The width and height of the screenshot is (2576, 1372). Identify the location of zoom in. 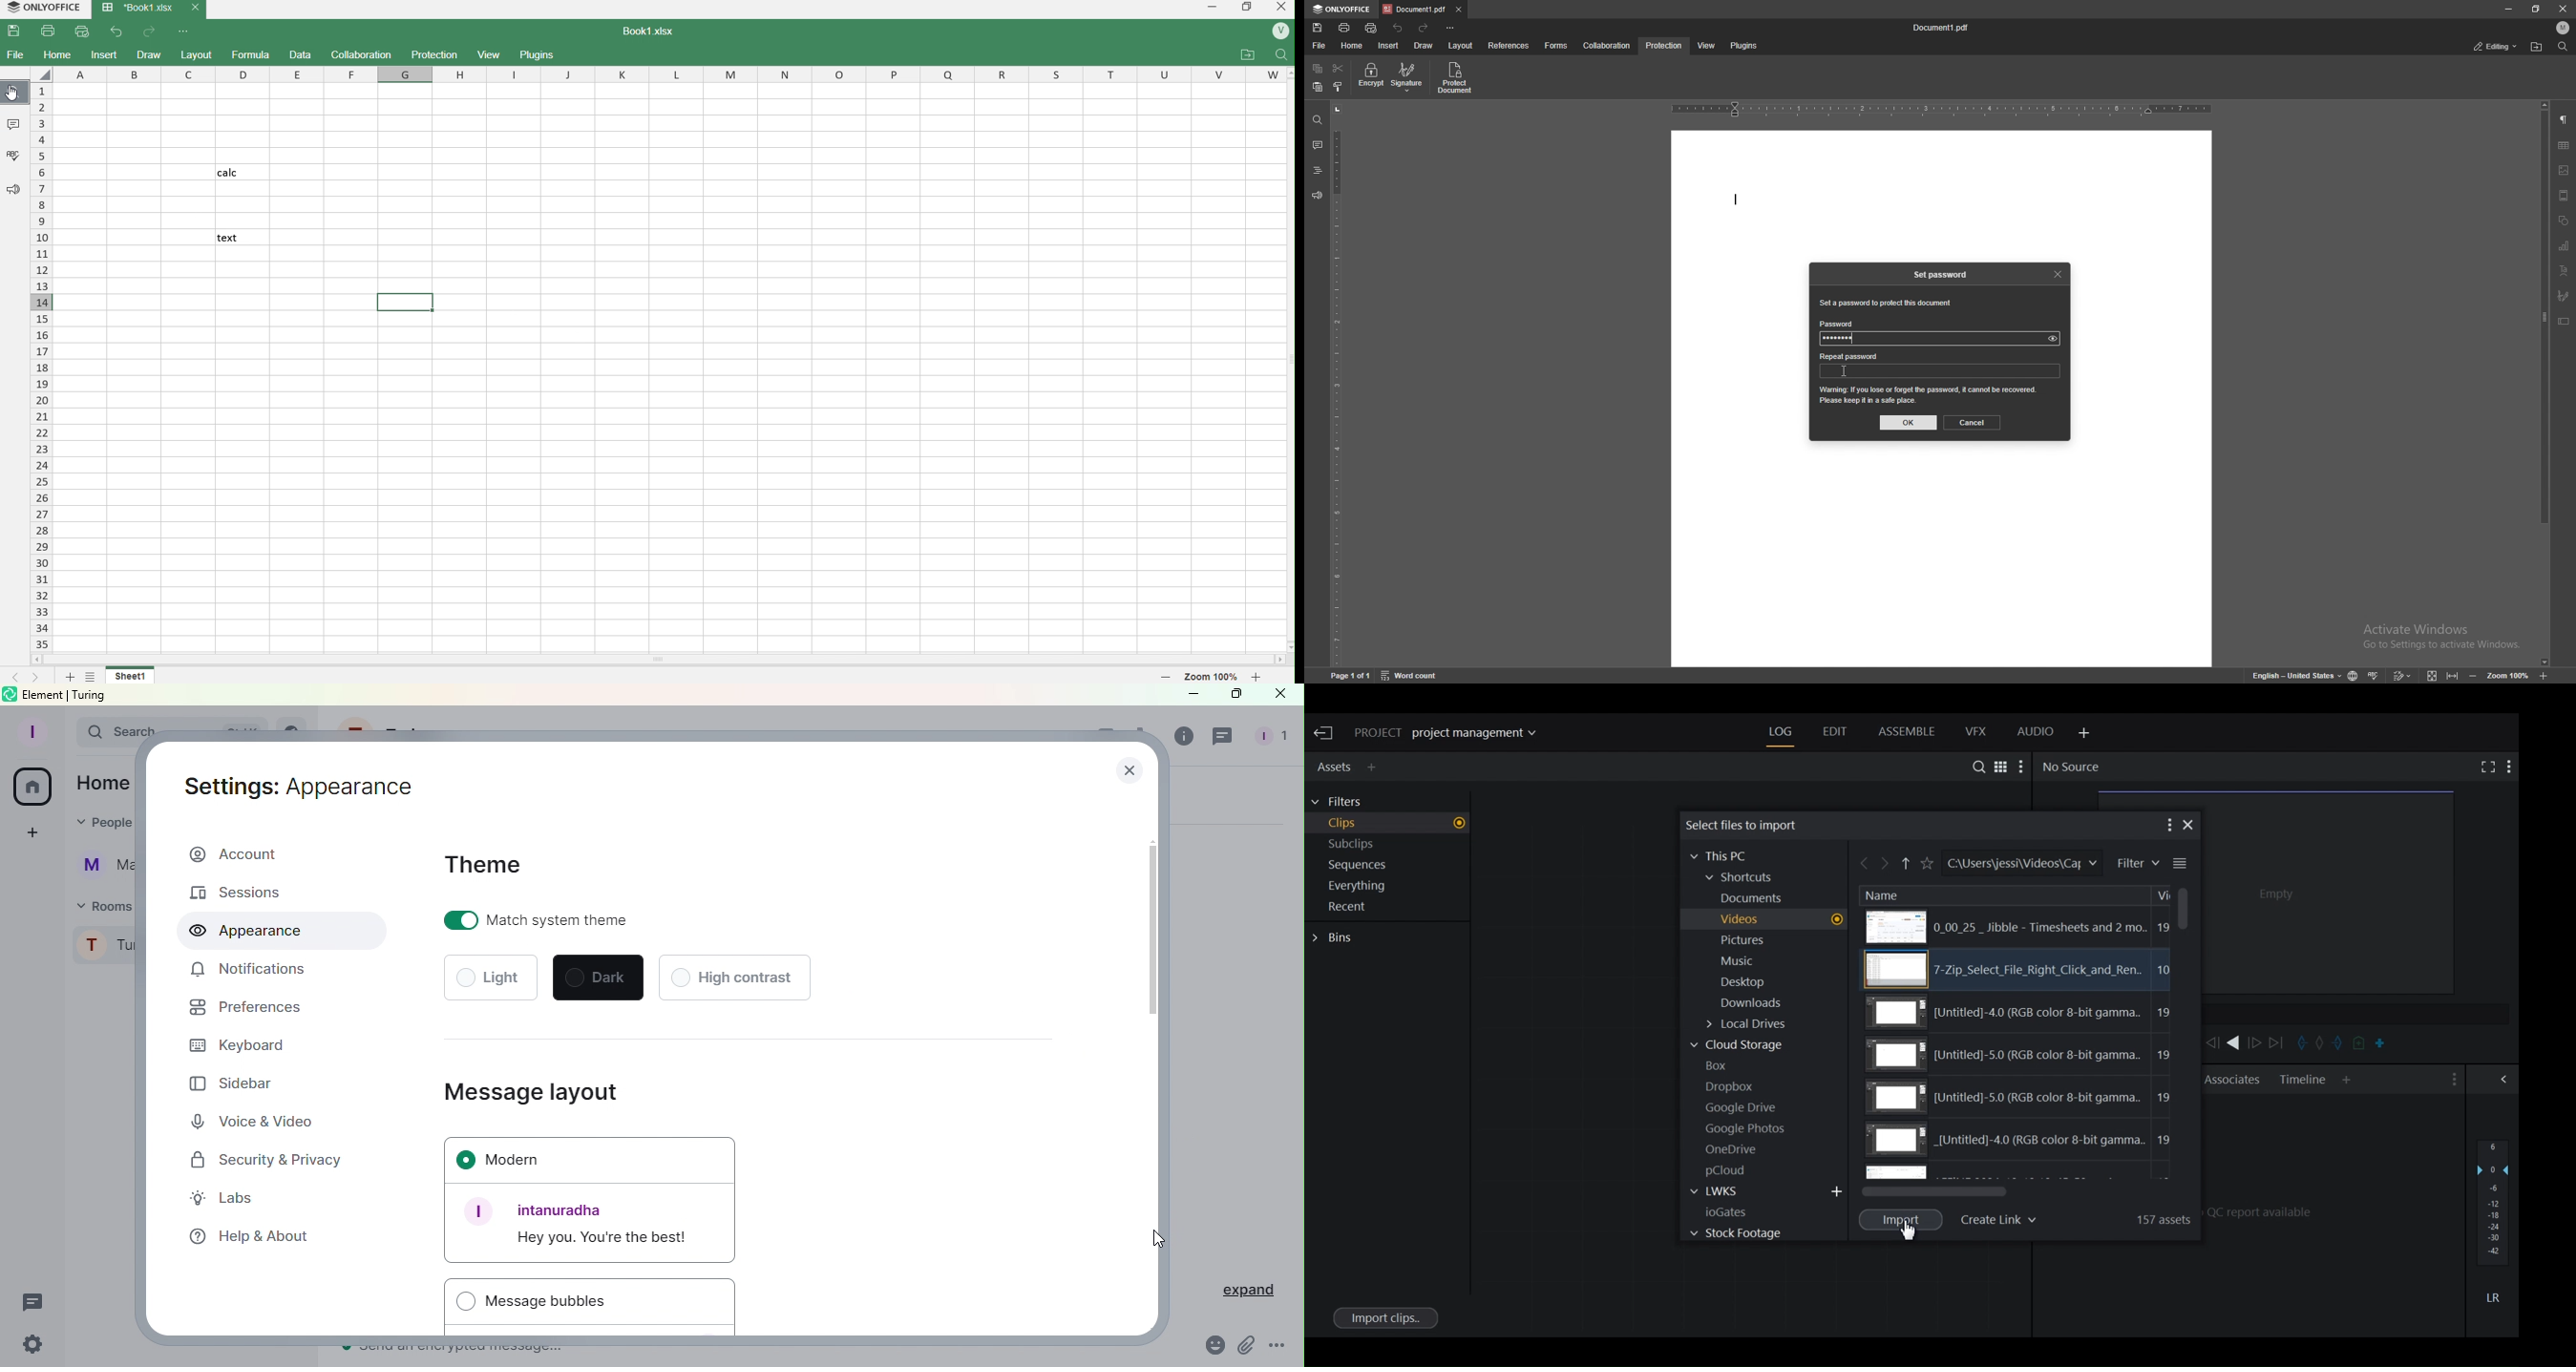
(1259, 676).